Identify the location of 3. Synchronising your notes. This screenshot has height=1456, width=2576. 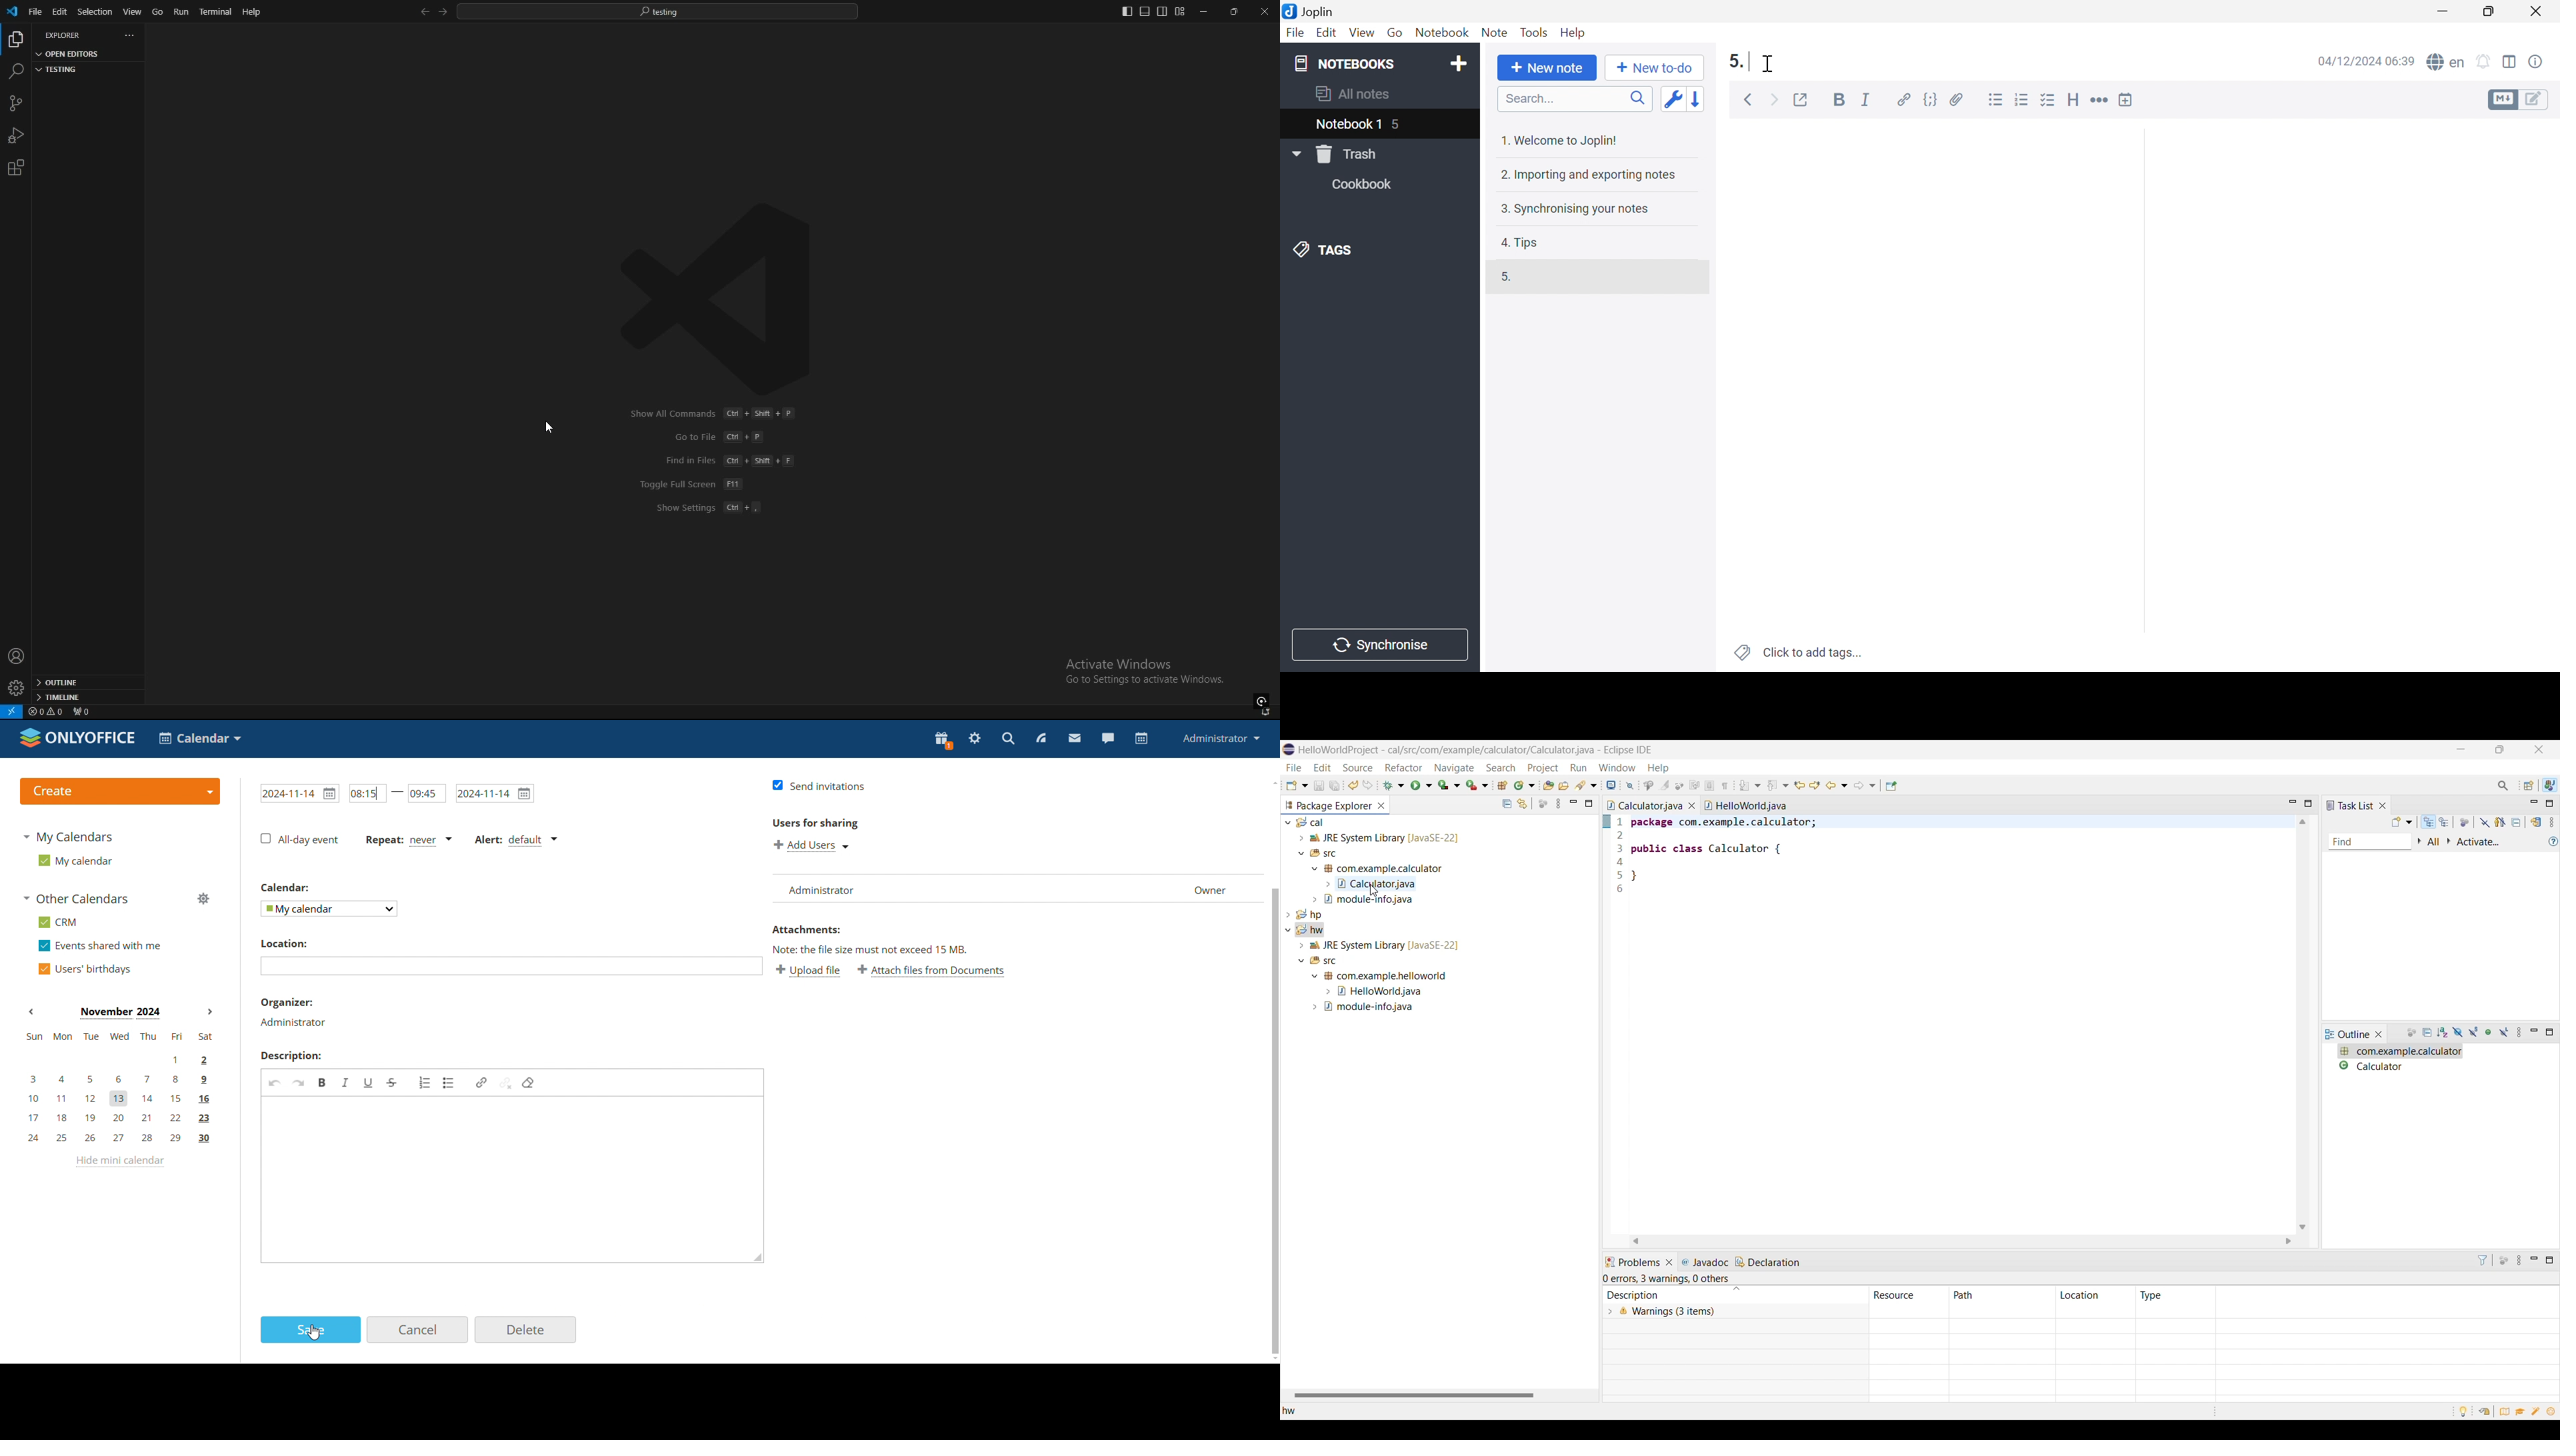
(1574, 208).